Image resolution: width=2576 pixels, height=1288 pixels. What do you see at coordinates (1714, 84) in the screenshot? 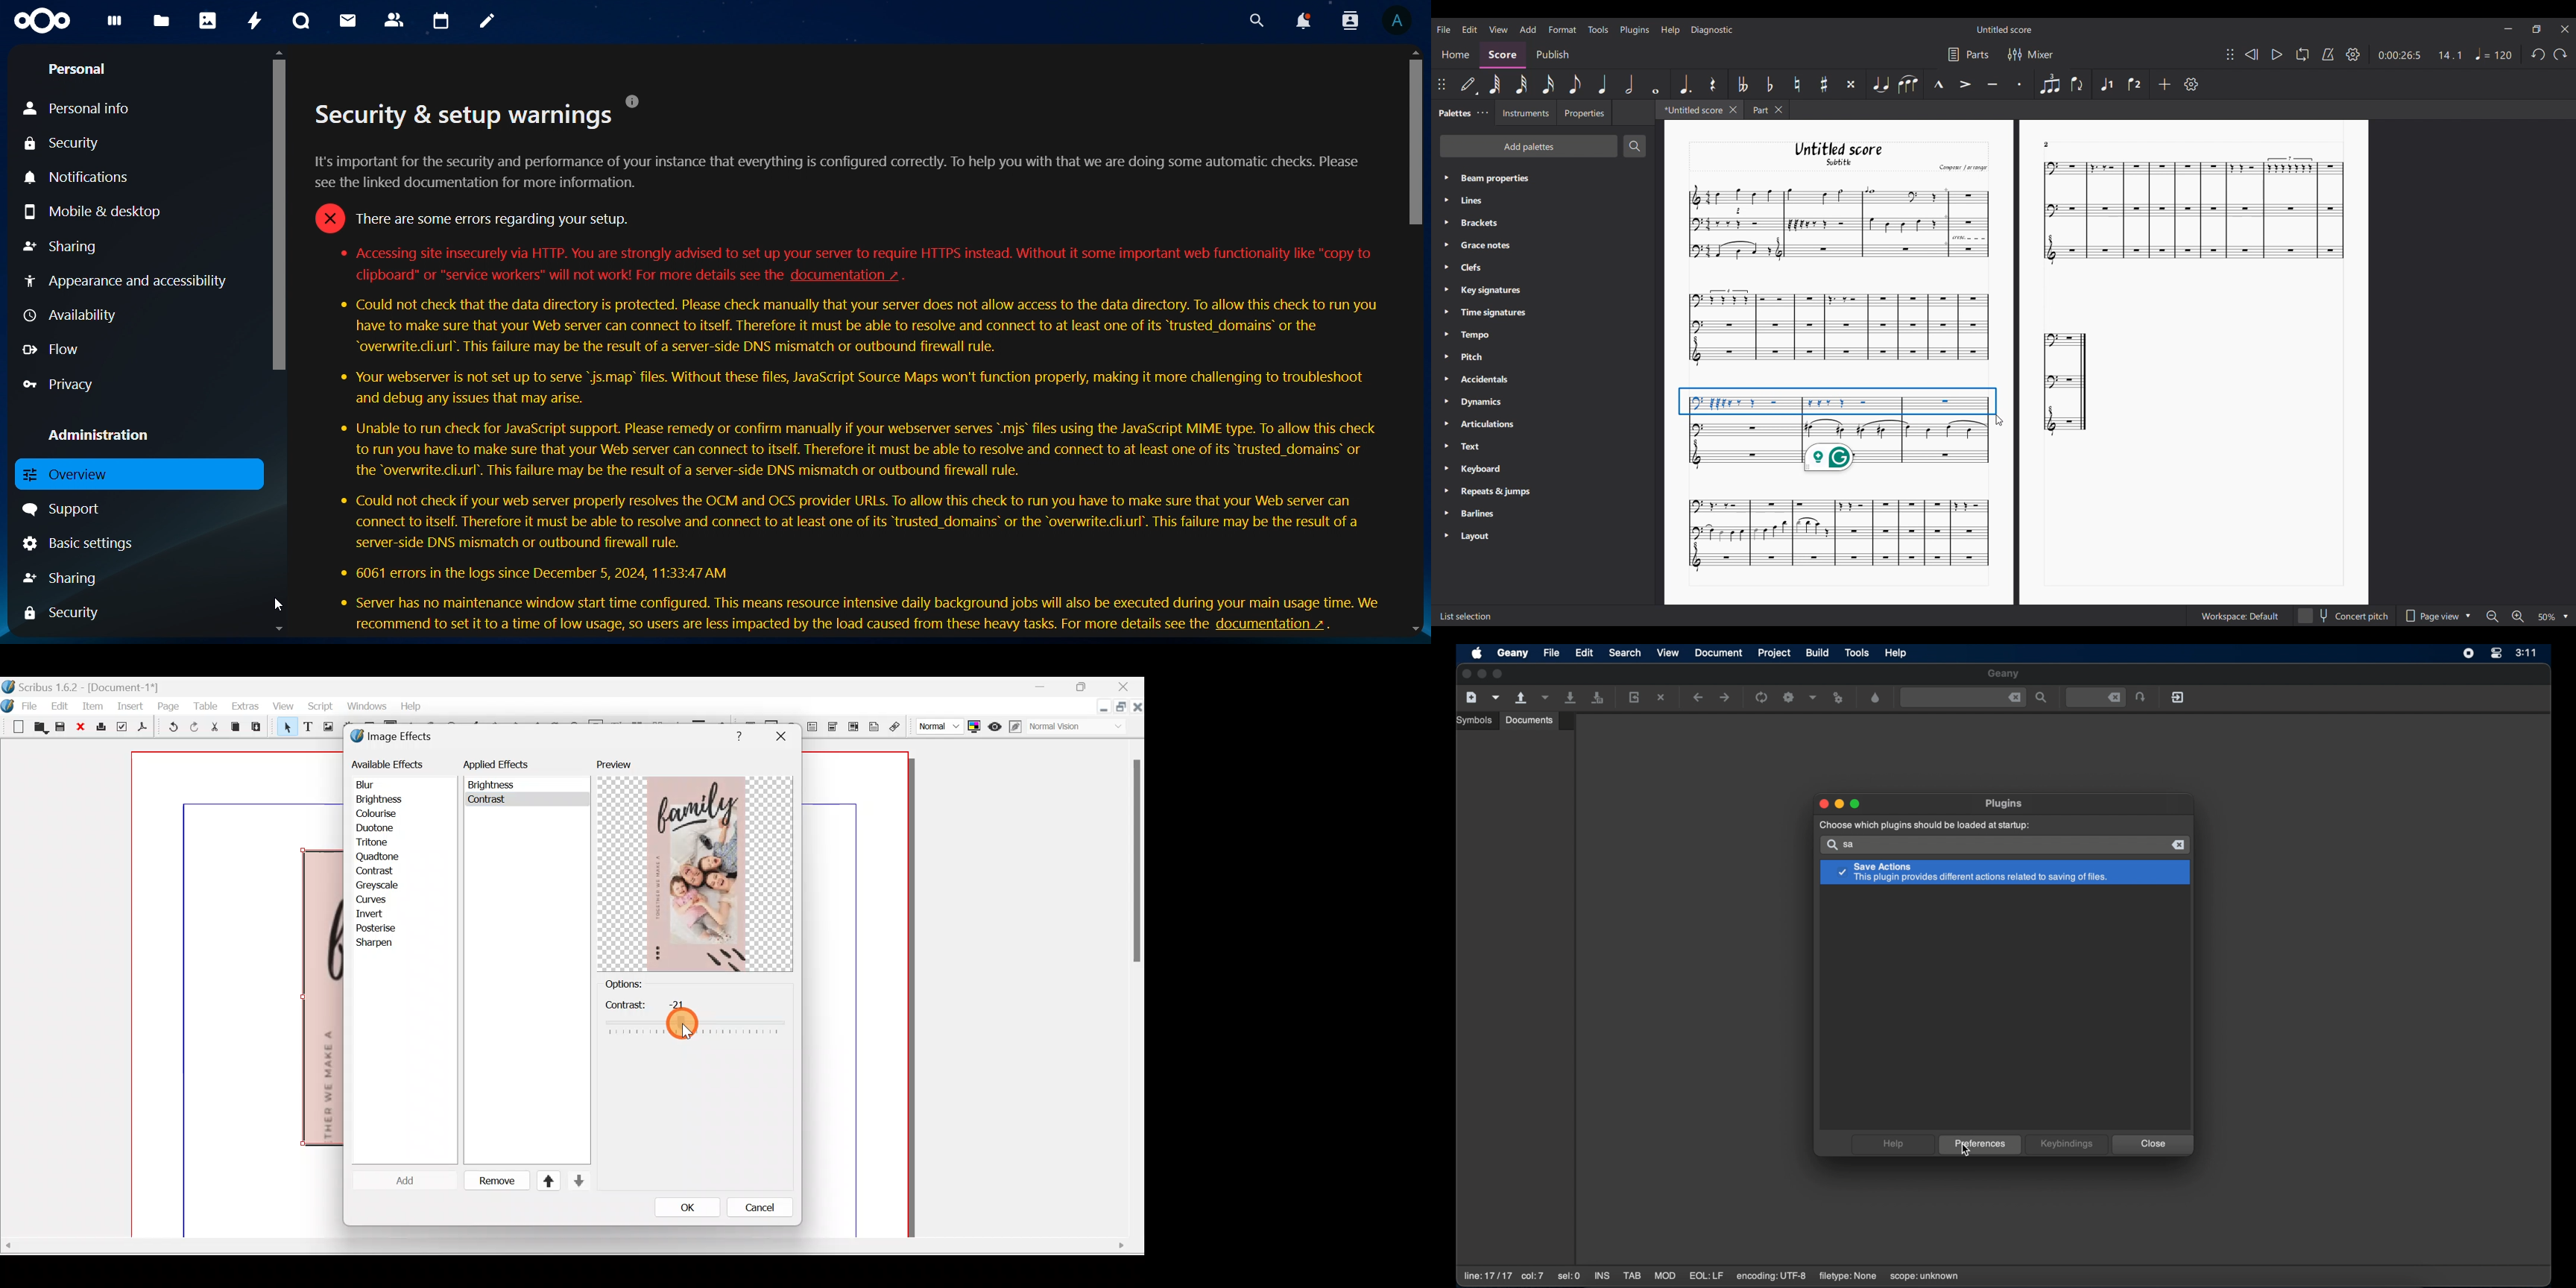
I see `Rest` at bounding box center [1714, 84].